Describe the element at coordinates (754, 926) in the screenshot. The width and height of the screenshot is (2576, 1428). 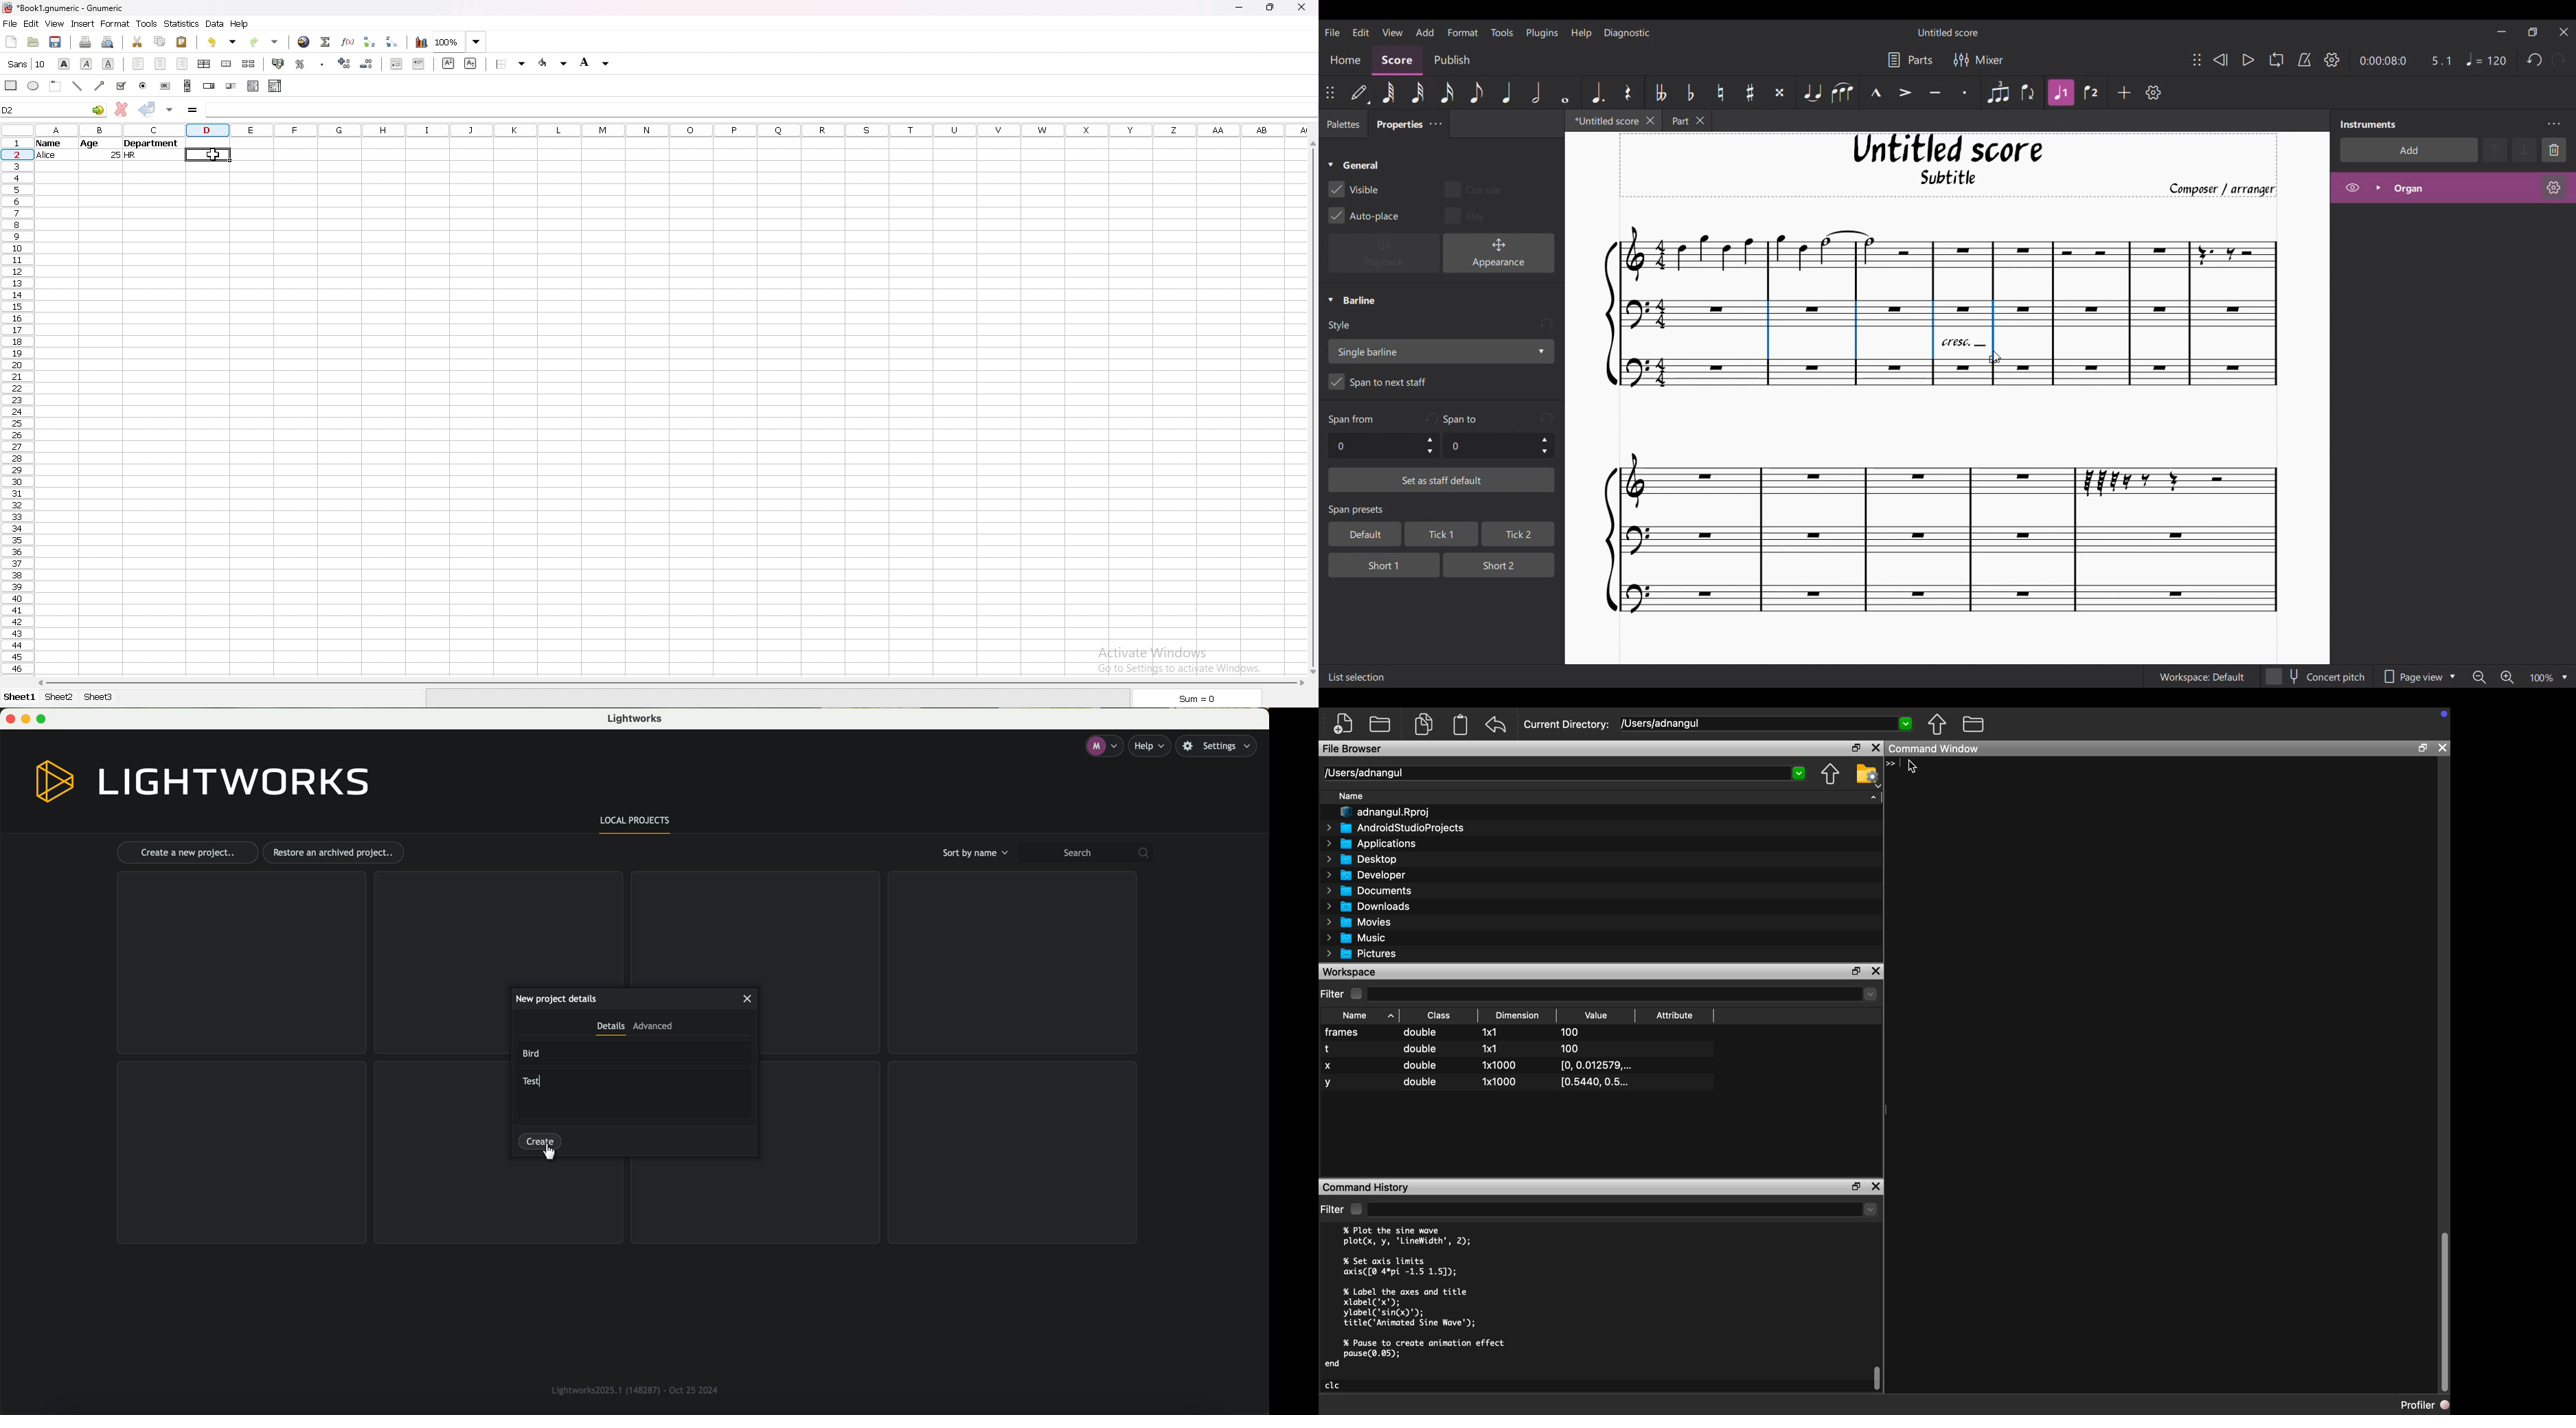
I see `grid` at that location.